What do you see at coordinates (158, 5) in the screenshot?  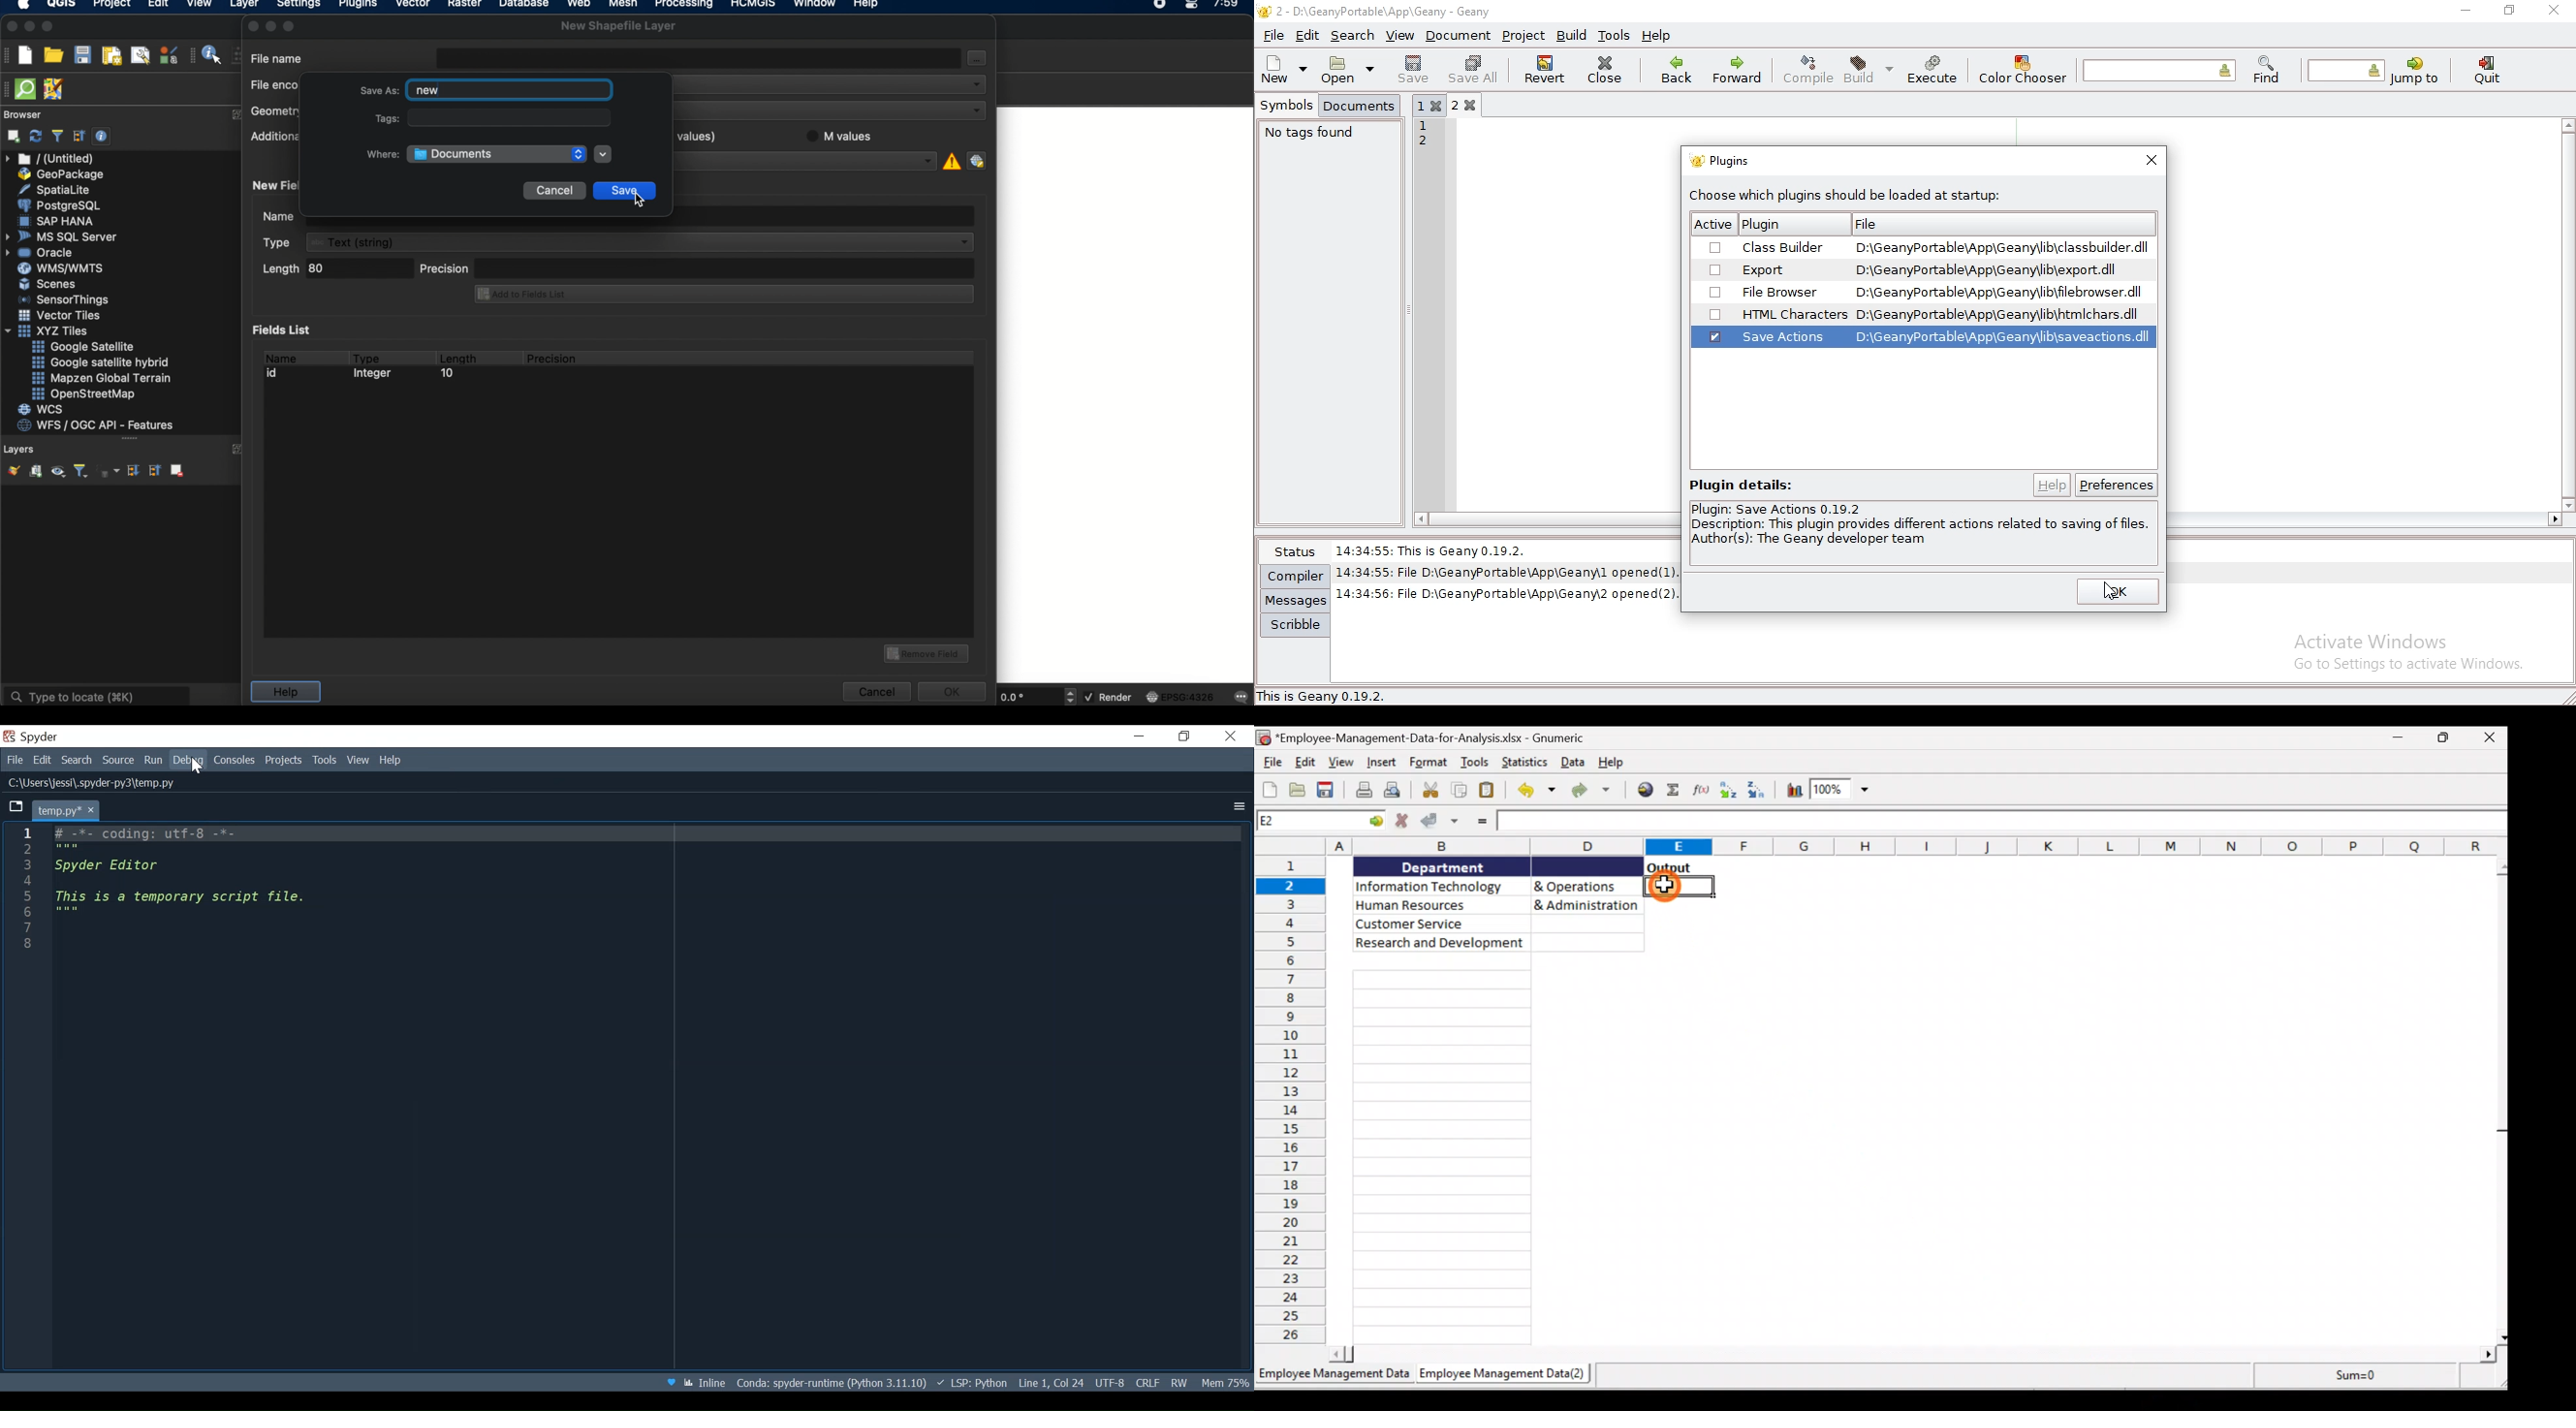 I see `edit` at bounding box center [158, 5].